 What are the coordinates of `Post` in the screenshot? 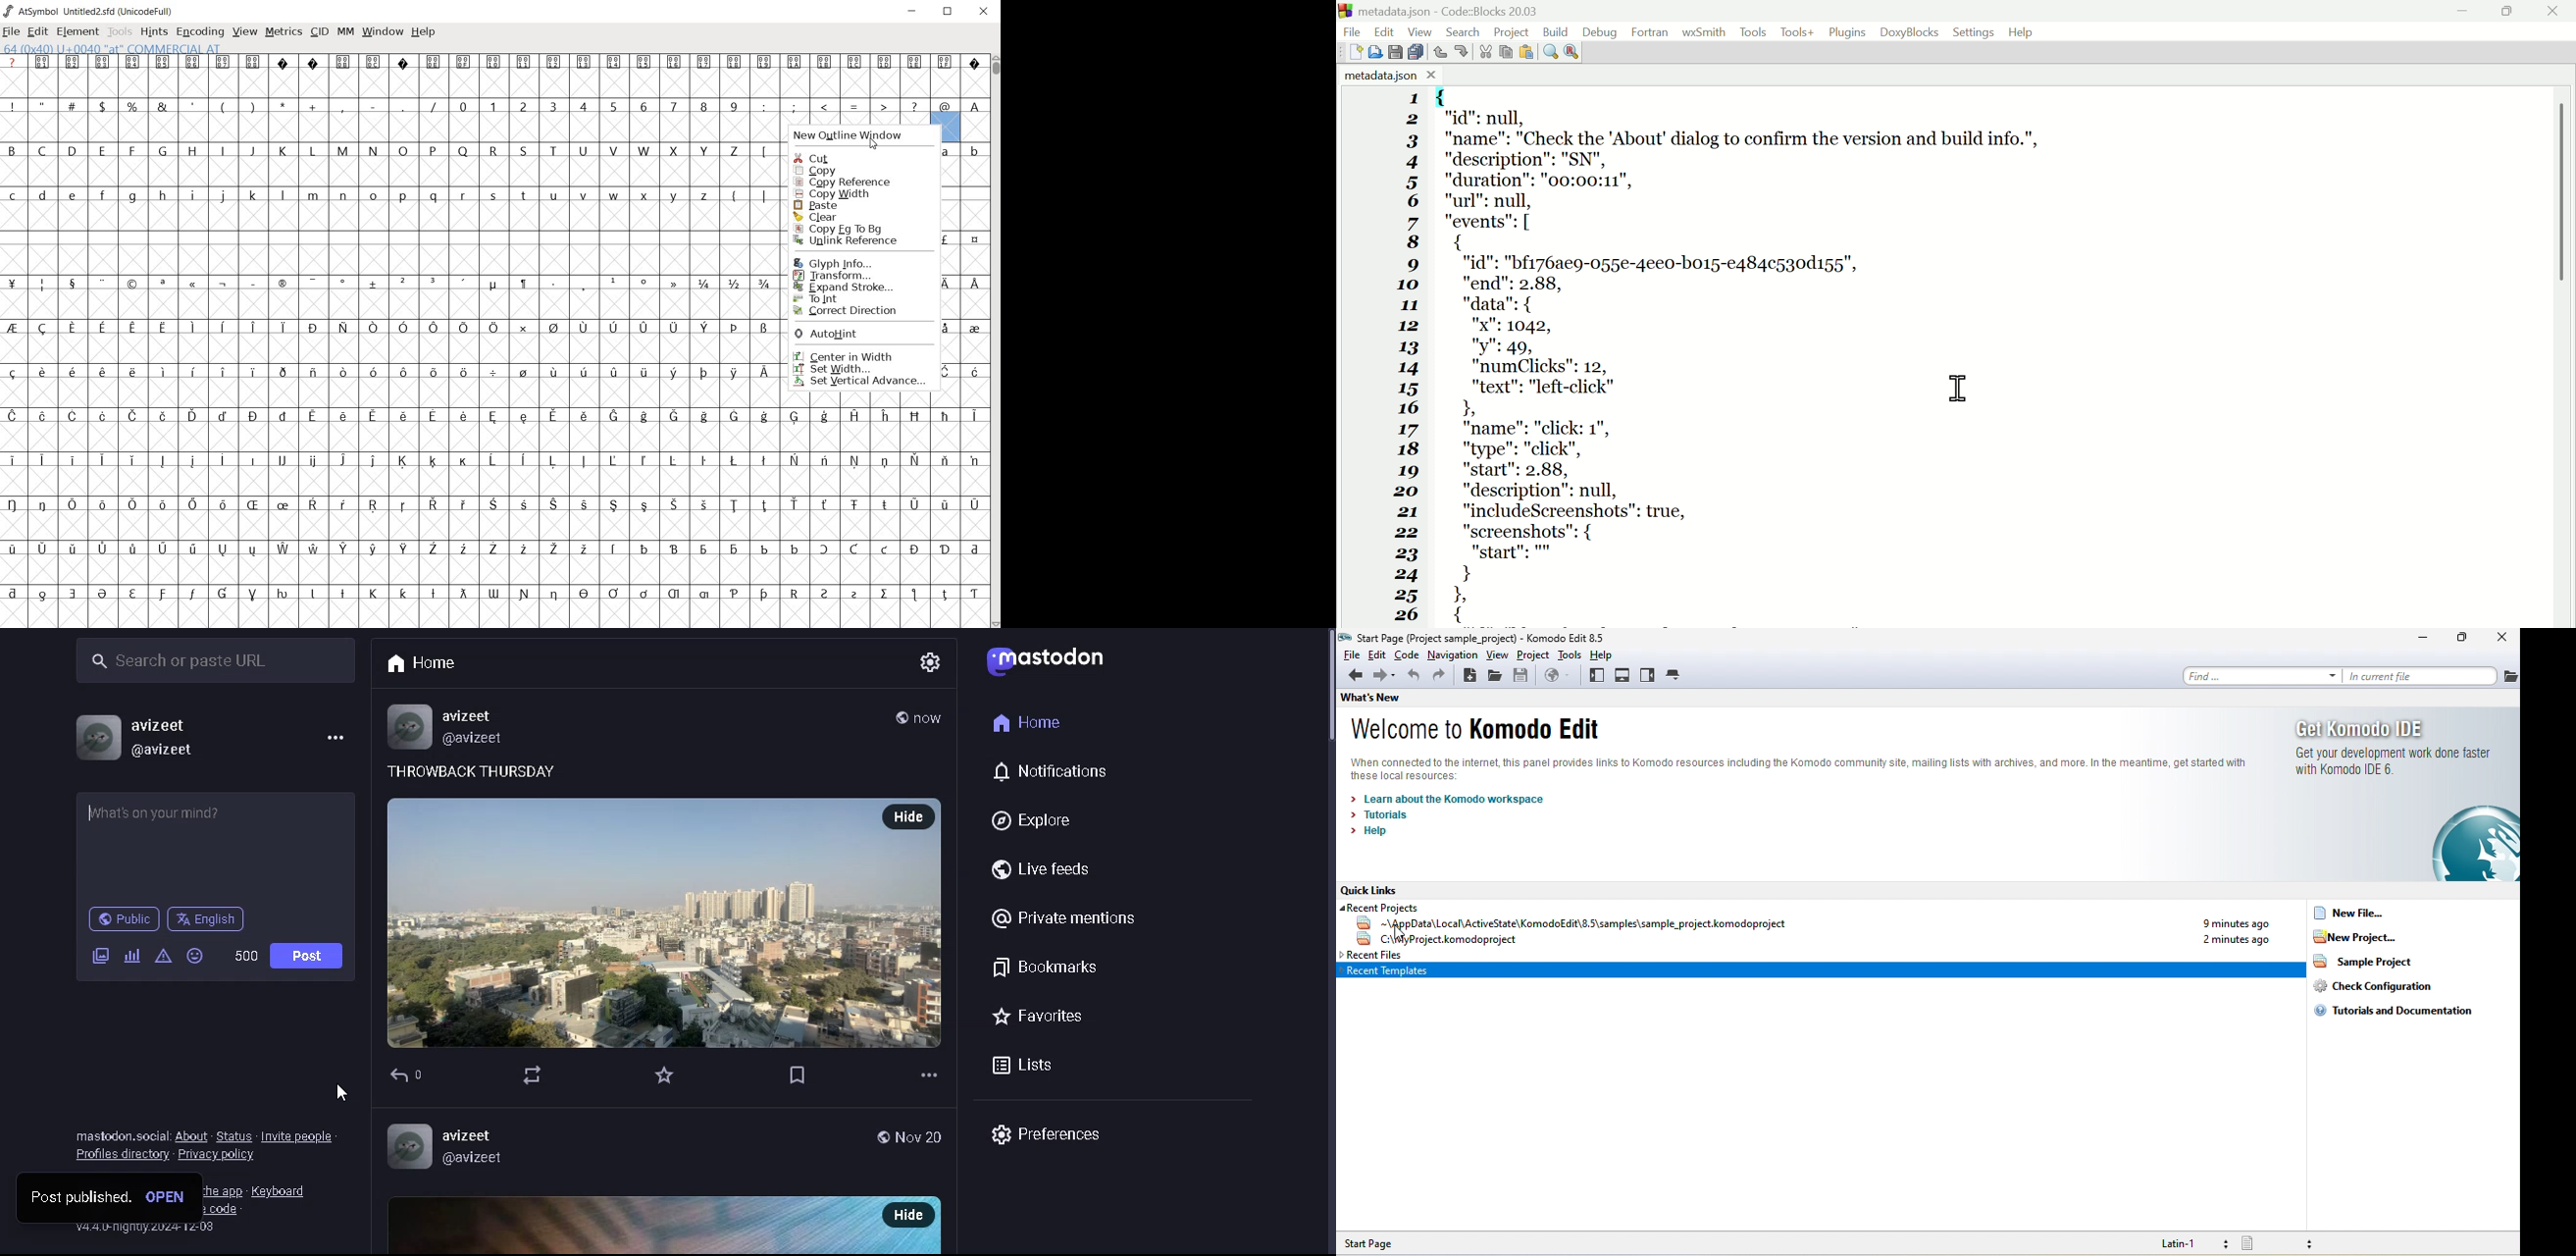 It's located at (307, 958).